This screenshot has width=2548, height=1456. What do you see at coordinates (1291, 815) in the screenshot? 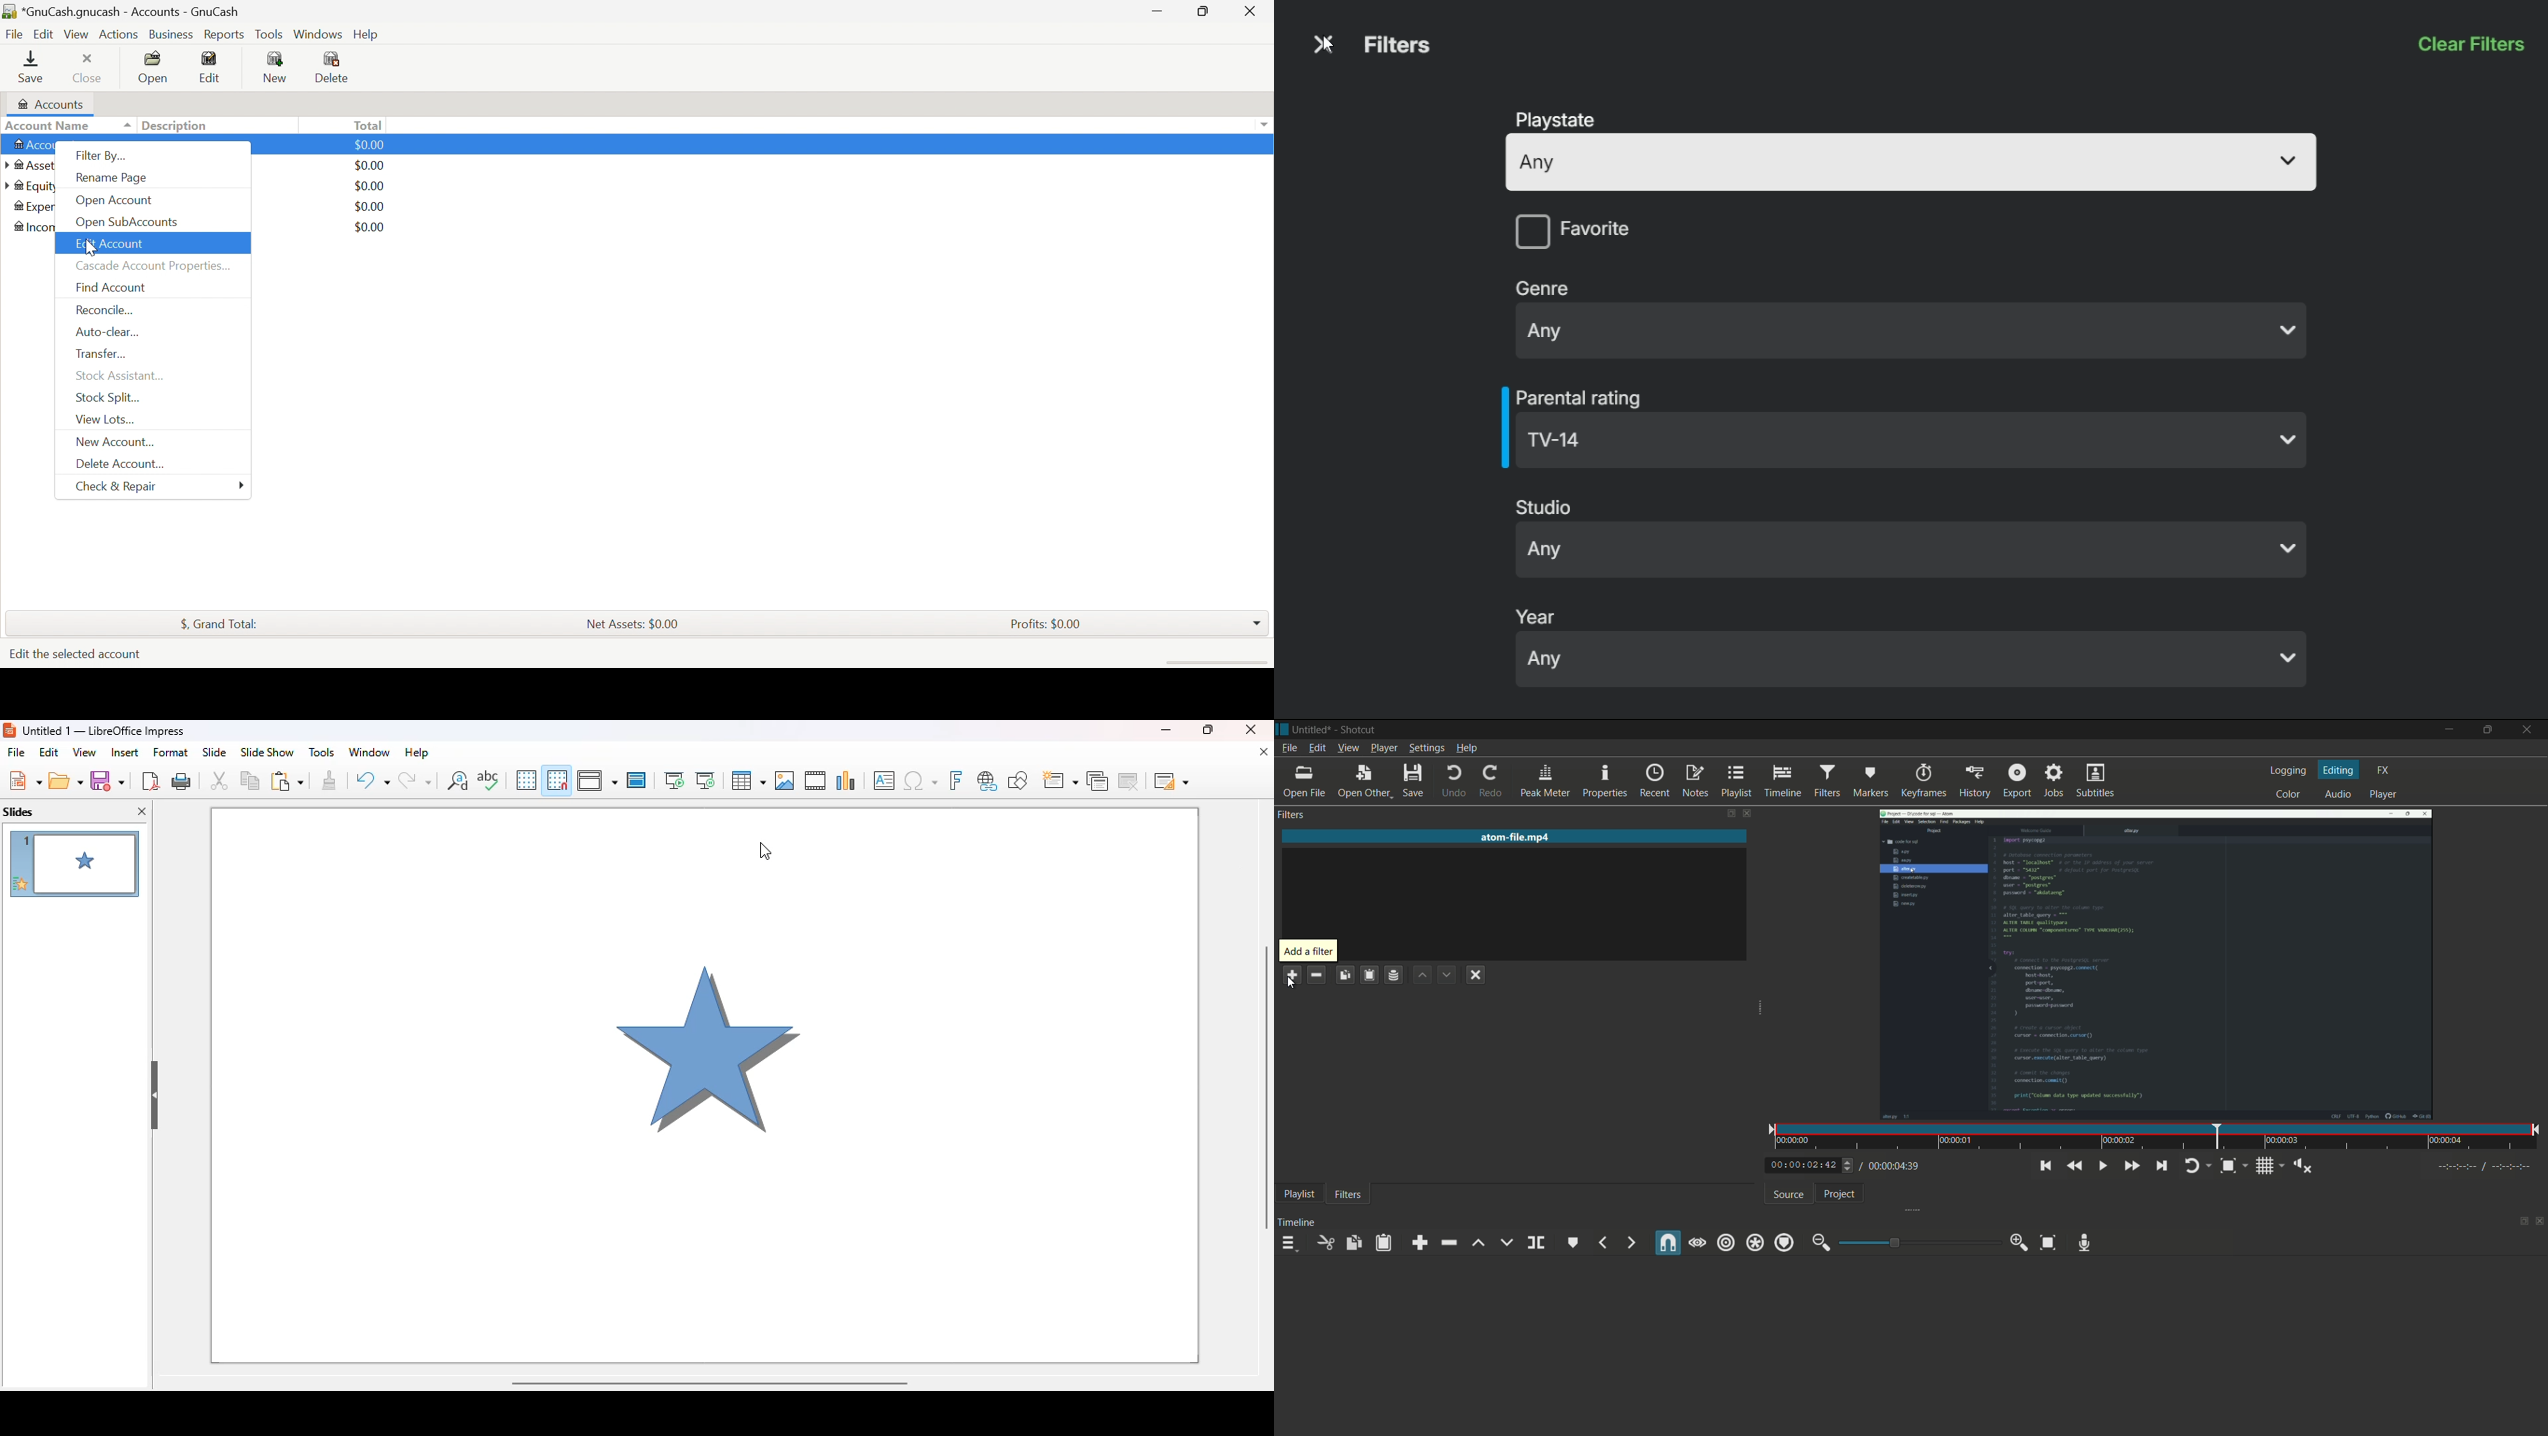
I see `filters` at bounding box center [1291, 815].